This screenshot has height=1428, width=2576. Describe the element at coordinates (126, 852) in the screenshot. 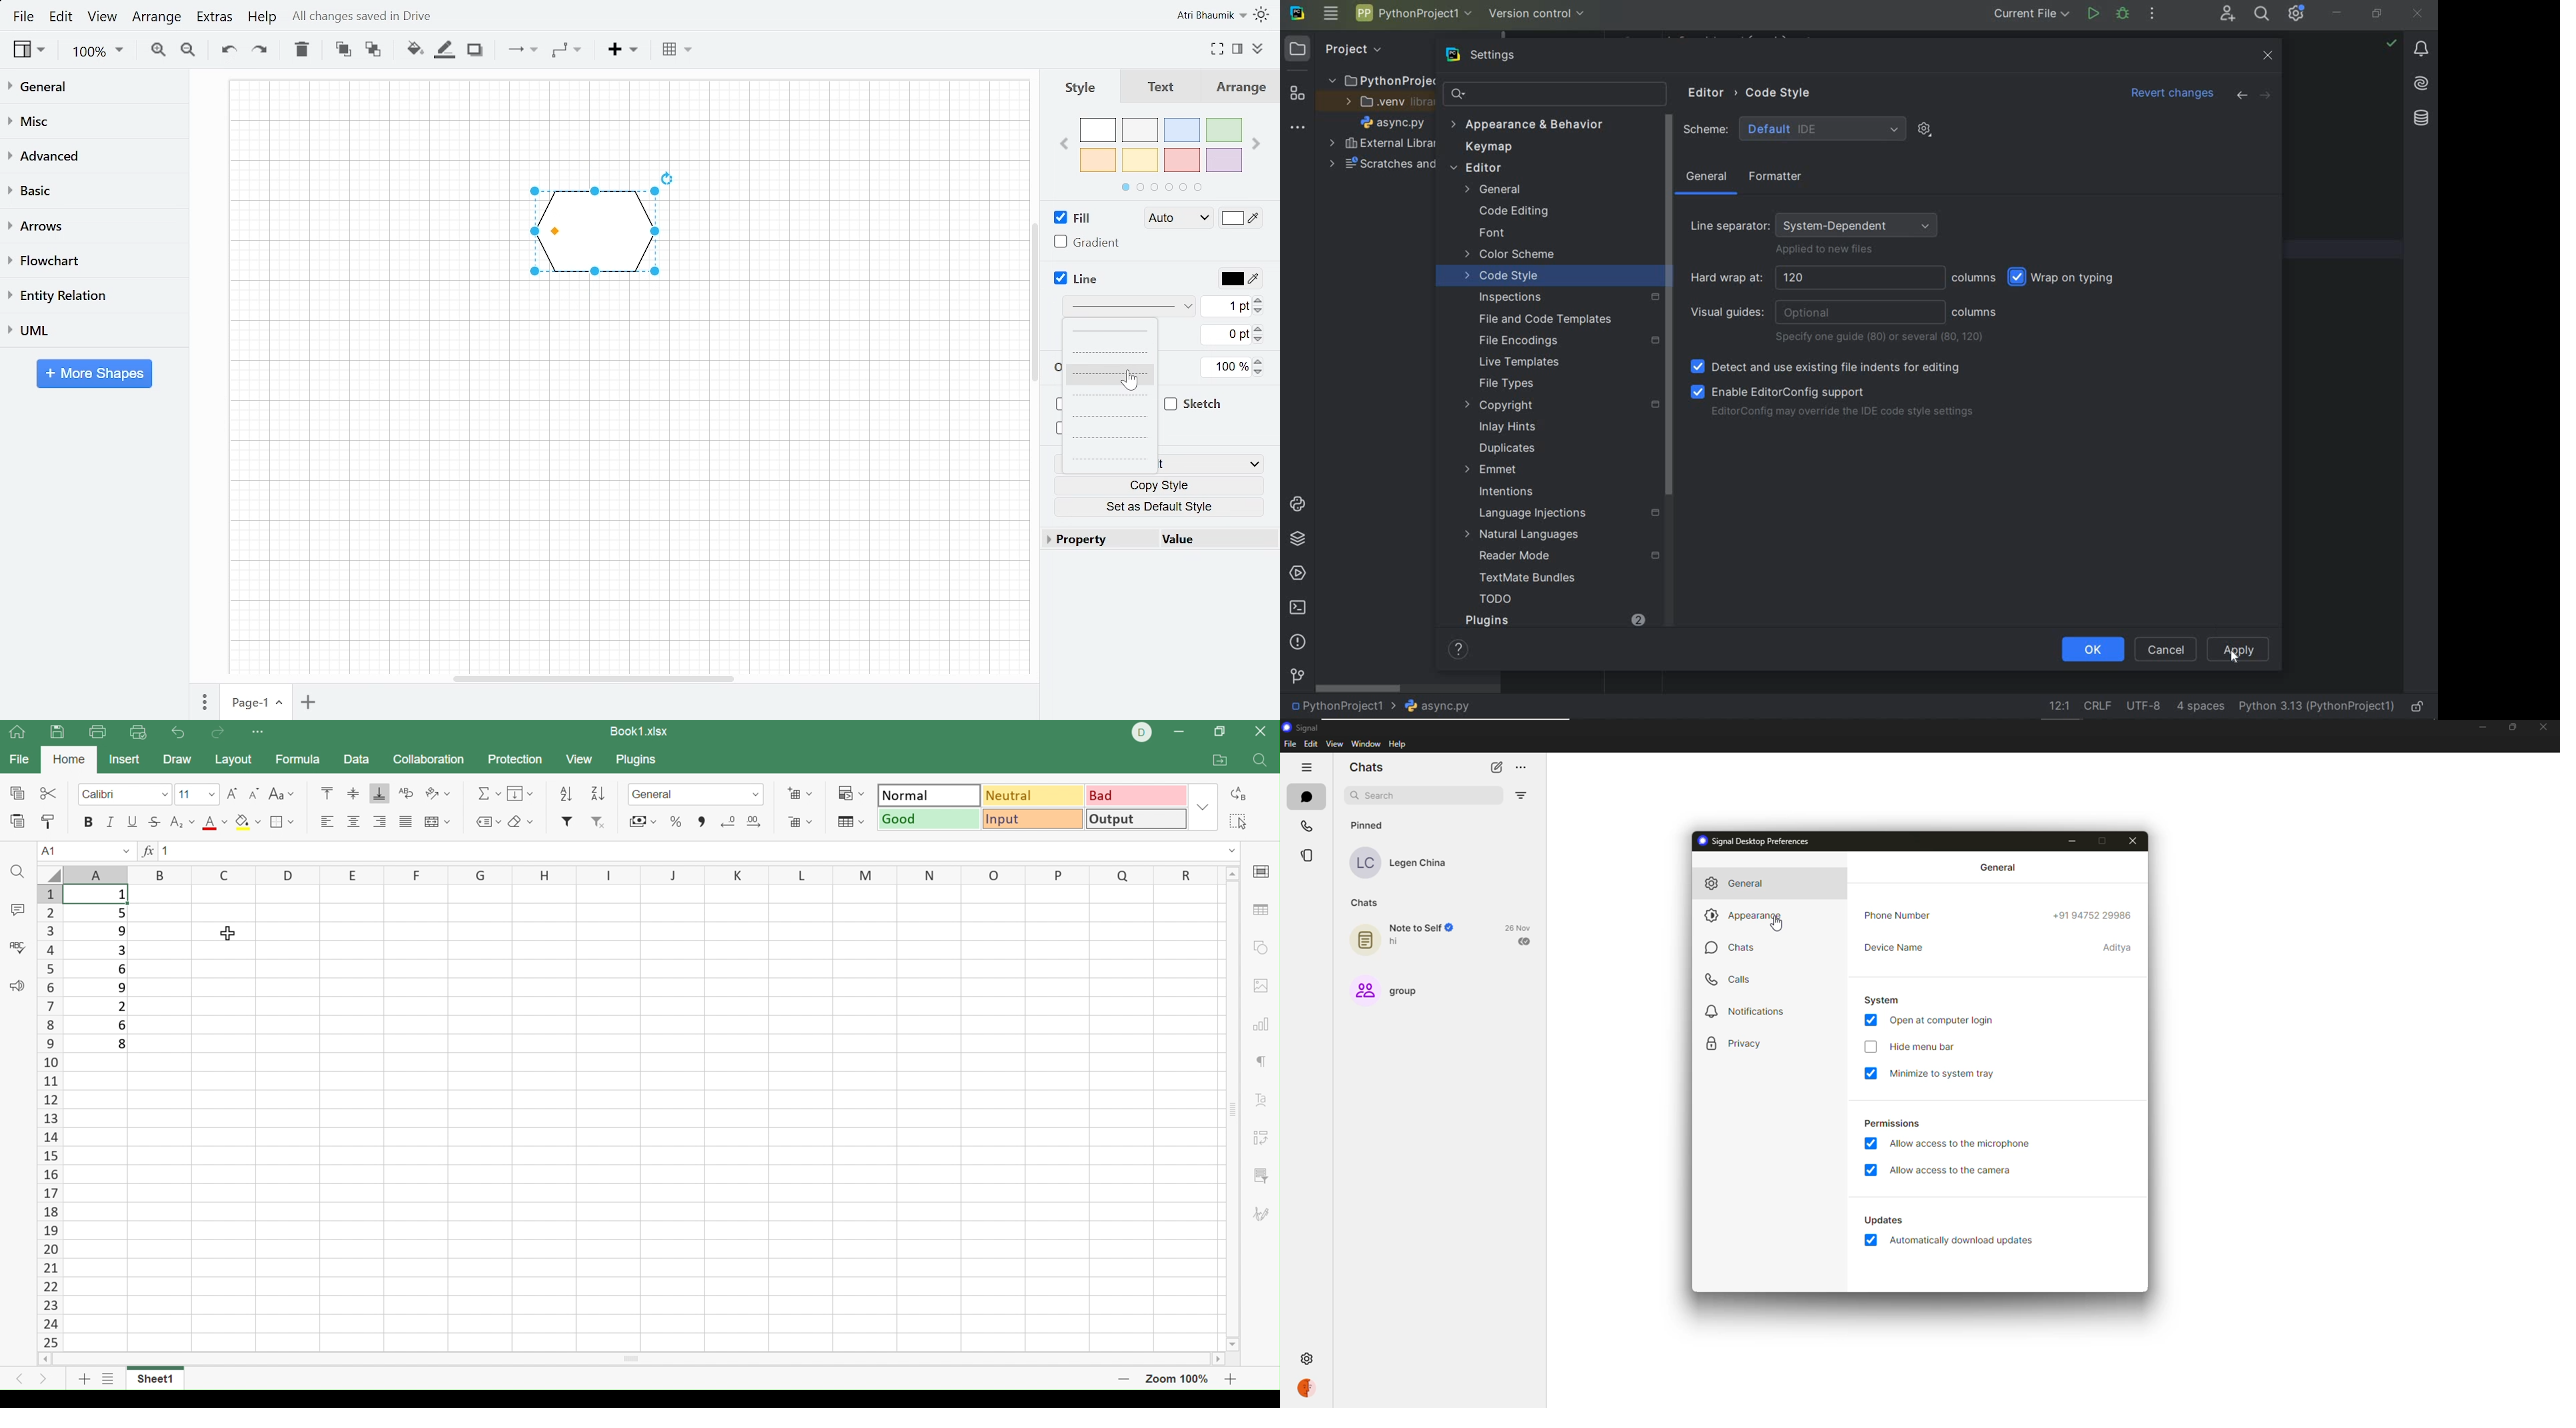

I see `Drop down` at that location.